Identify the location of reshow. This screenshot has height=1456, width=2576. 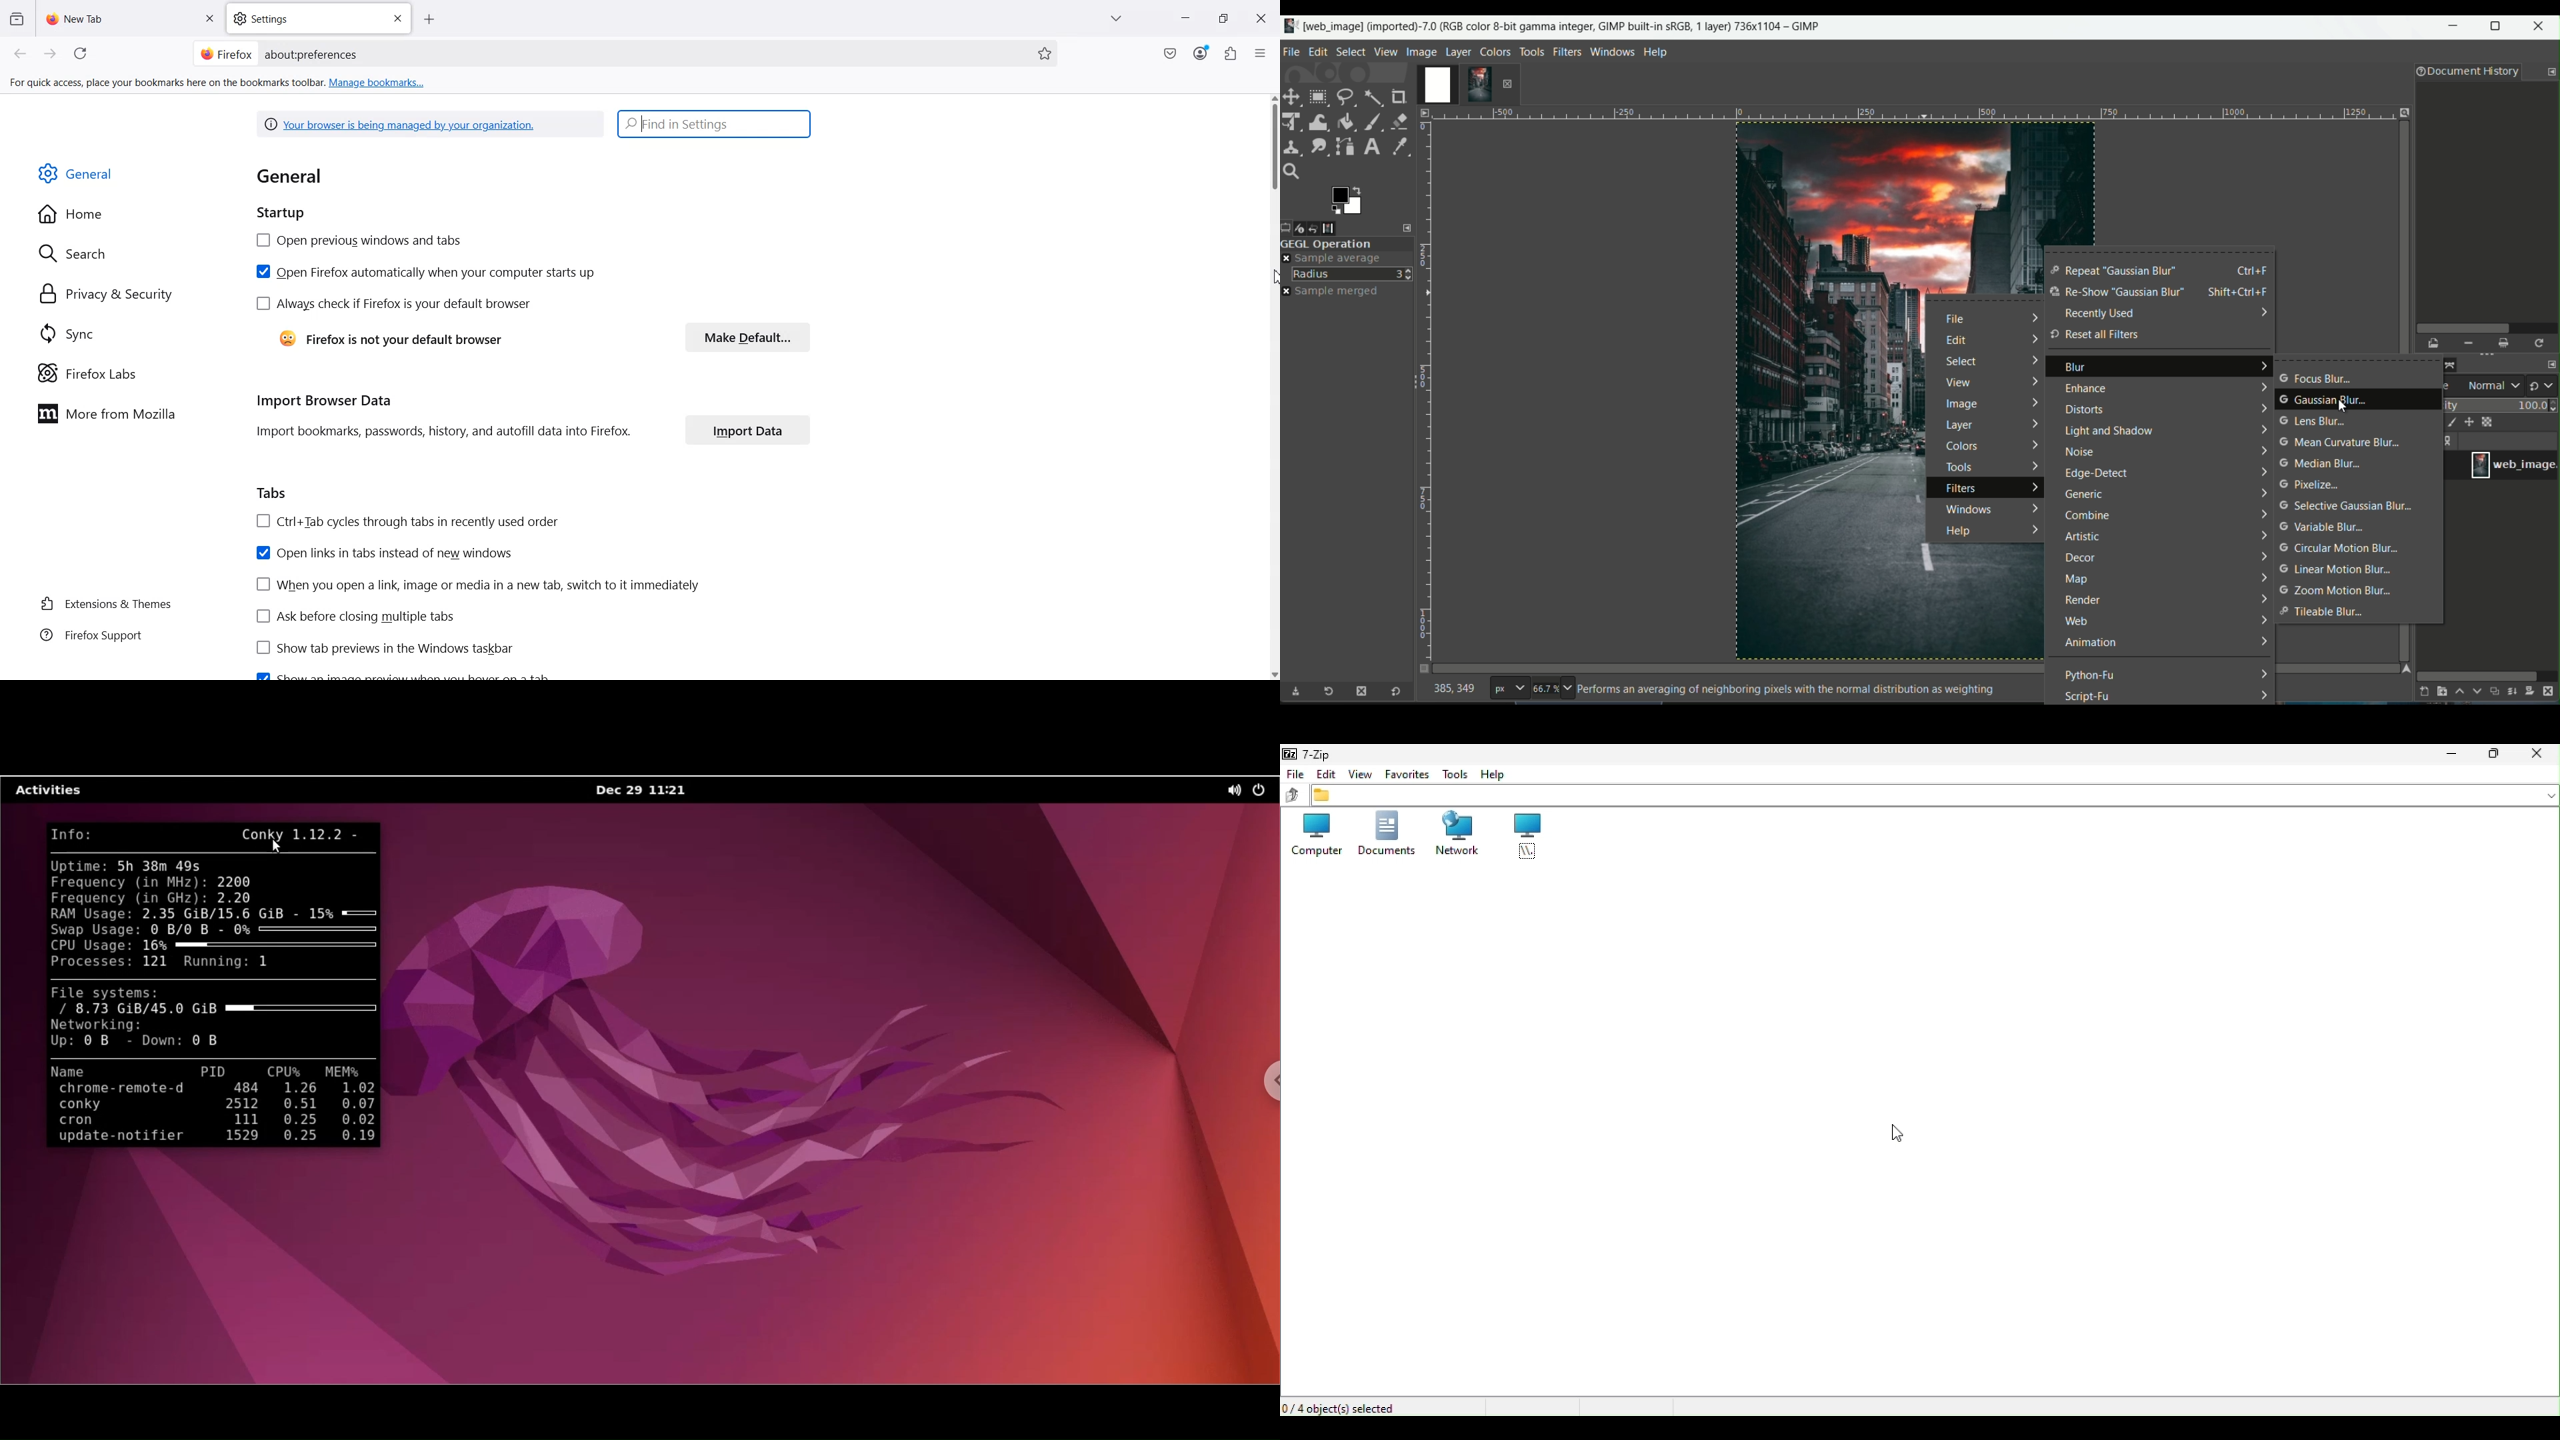
(2115, 293).